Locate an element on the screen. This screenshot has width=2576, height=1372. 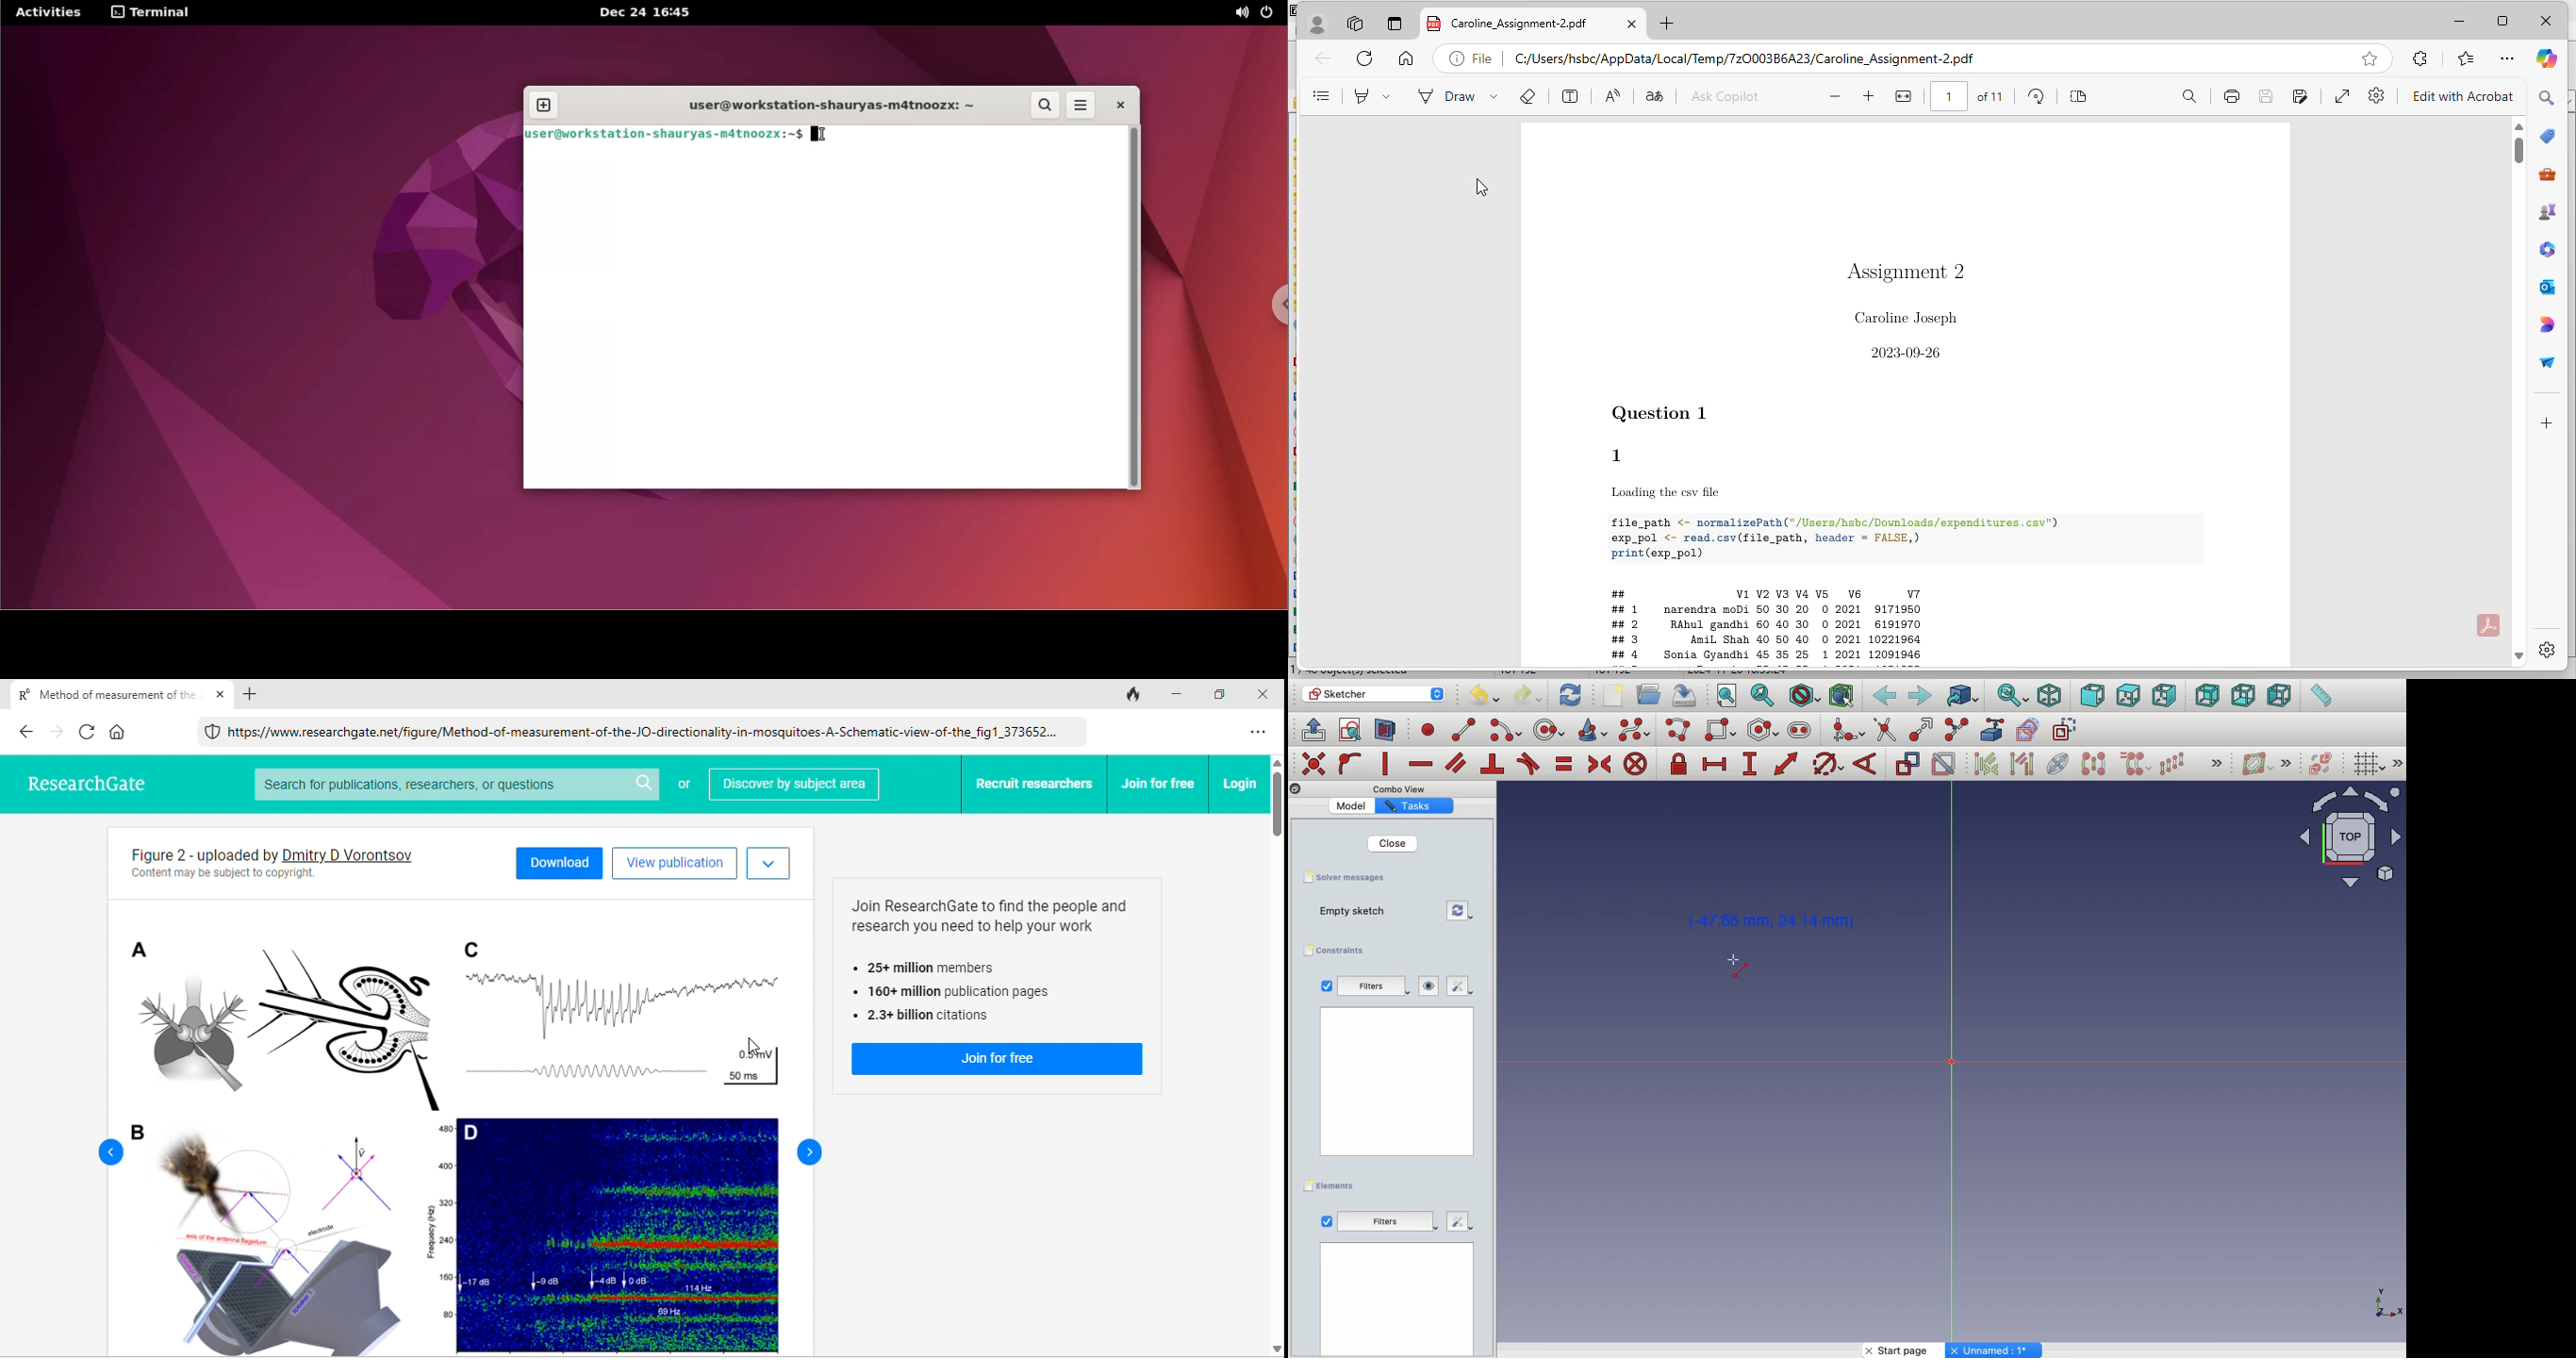
Internal geometry is located at coordinates (2059, 763).